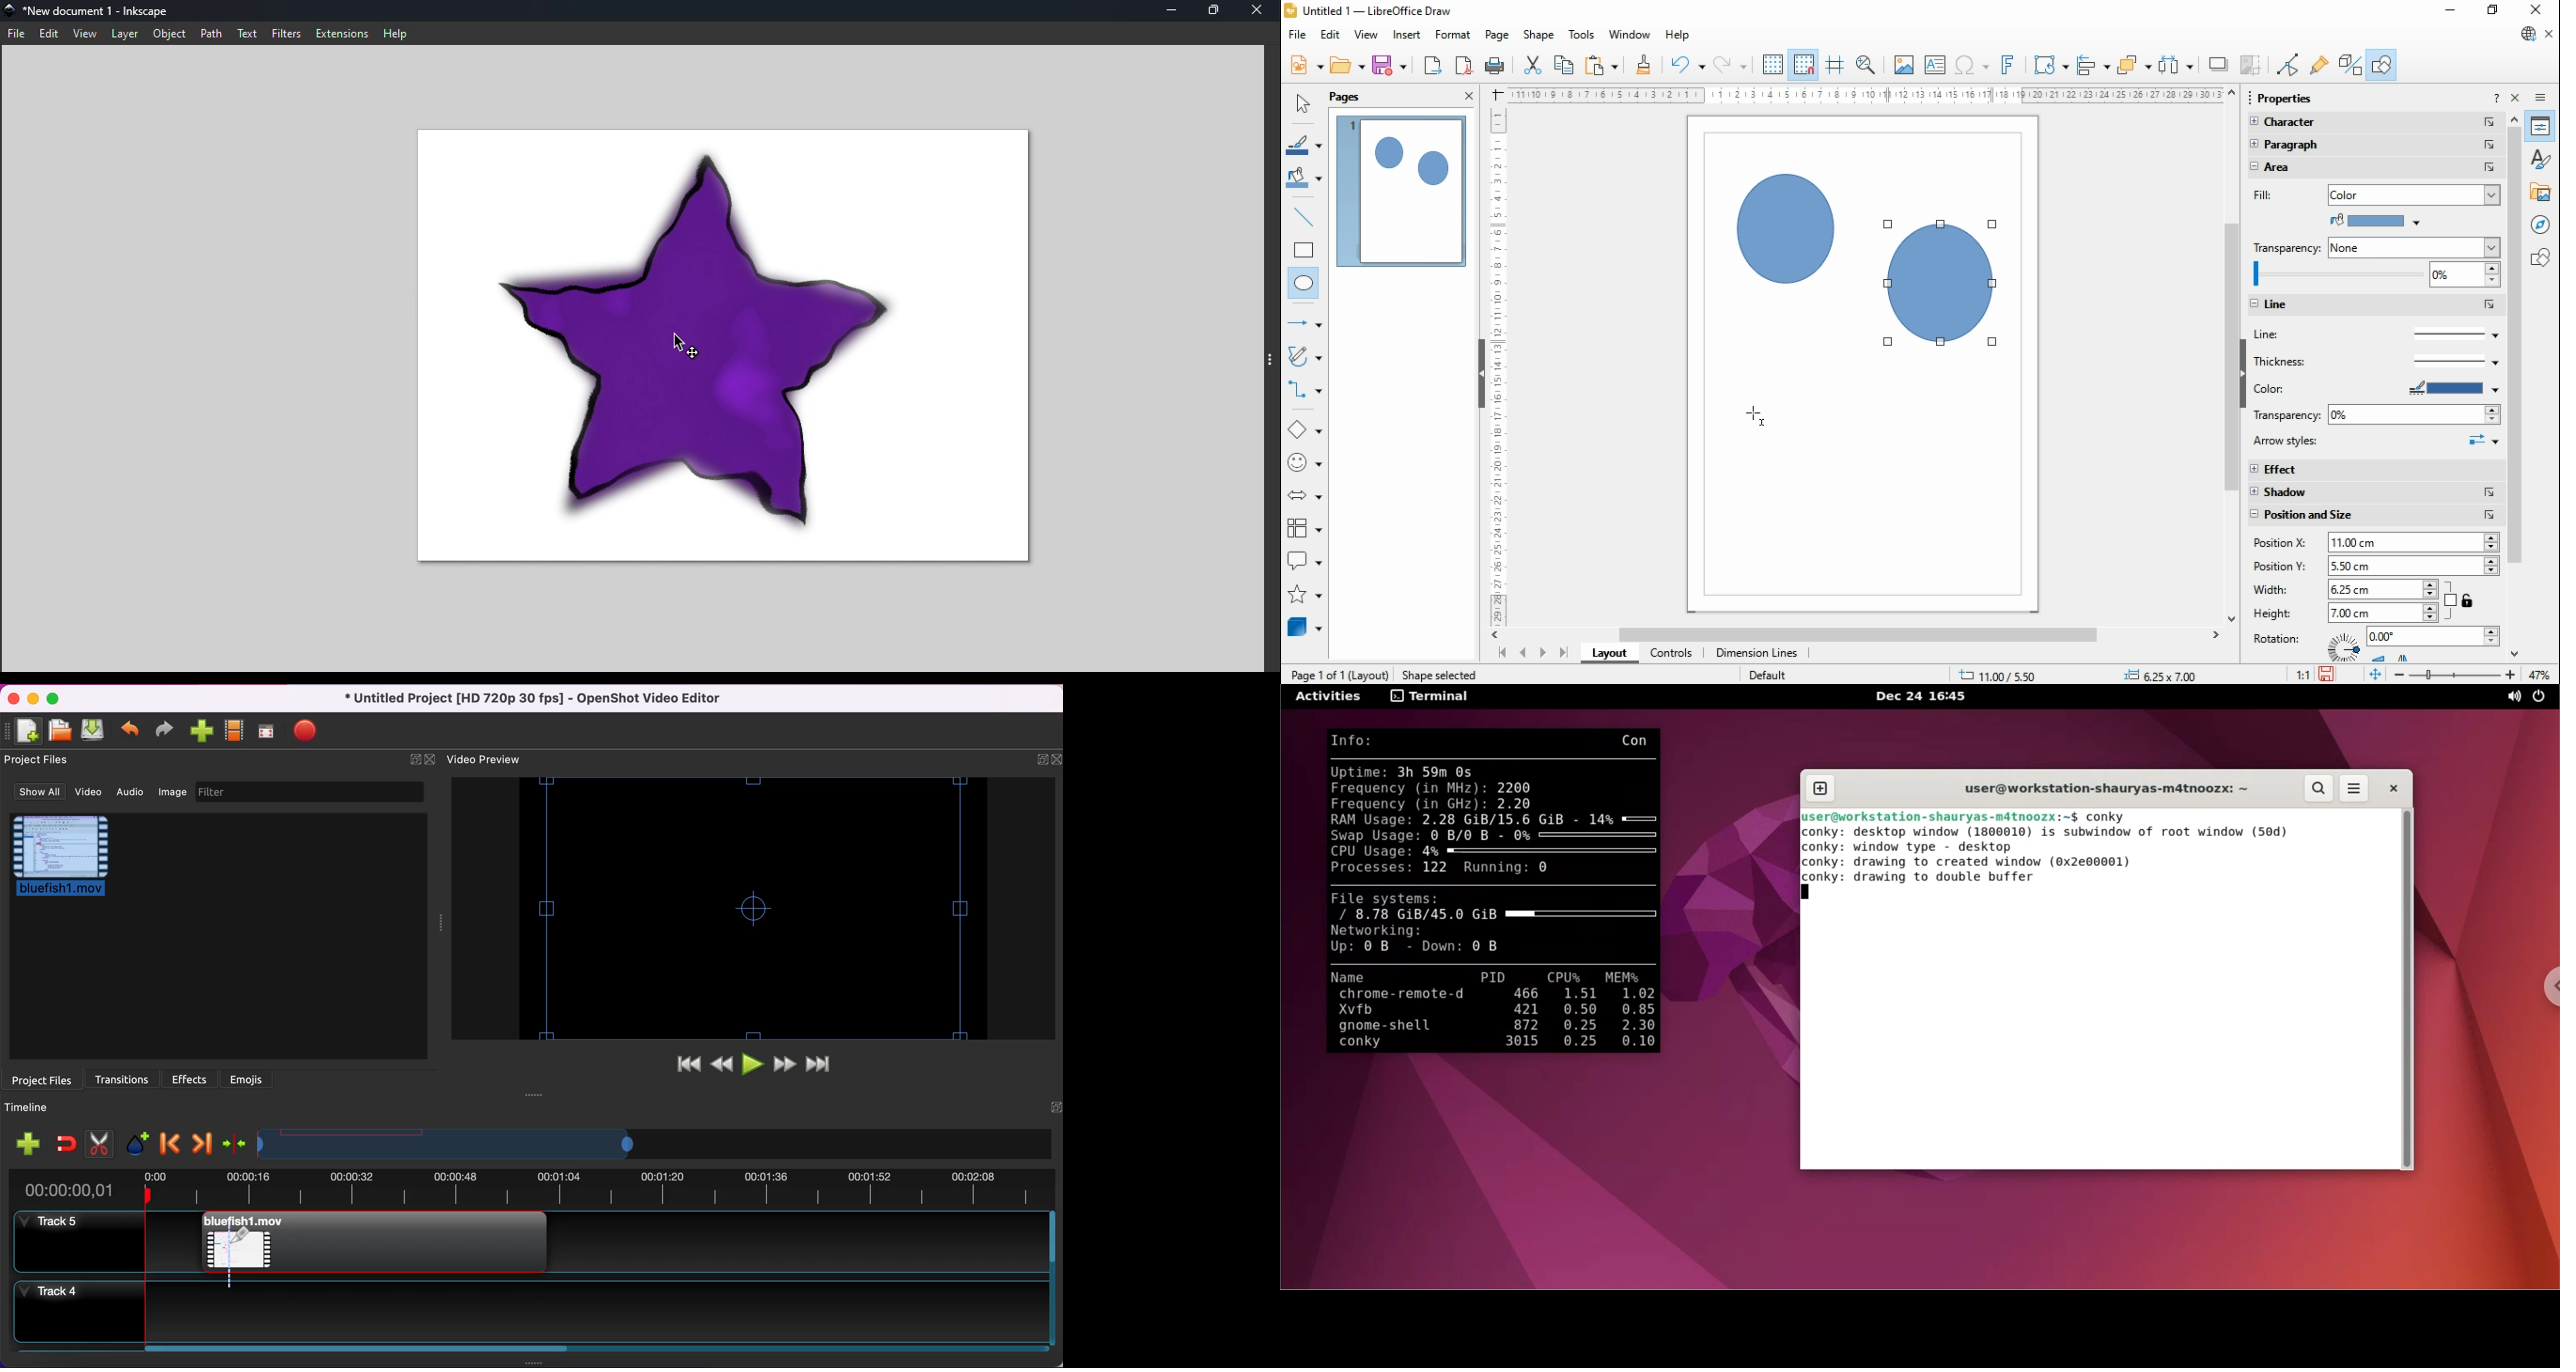 This screenshot has width=2576, height=1372. I want to click on cursor, so click(680, 344).